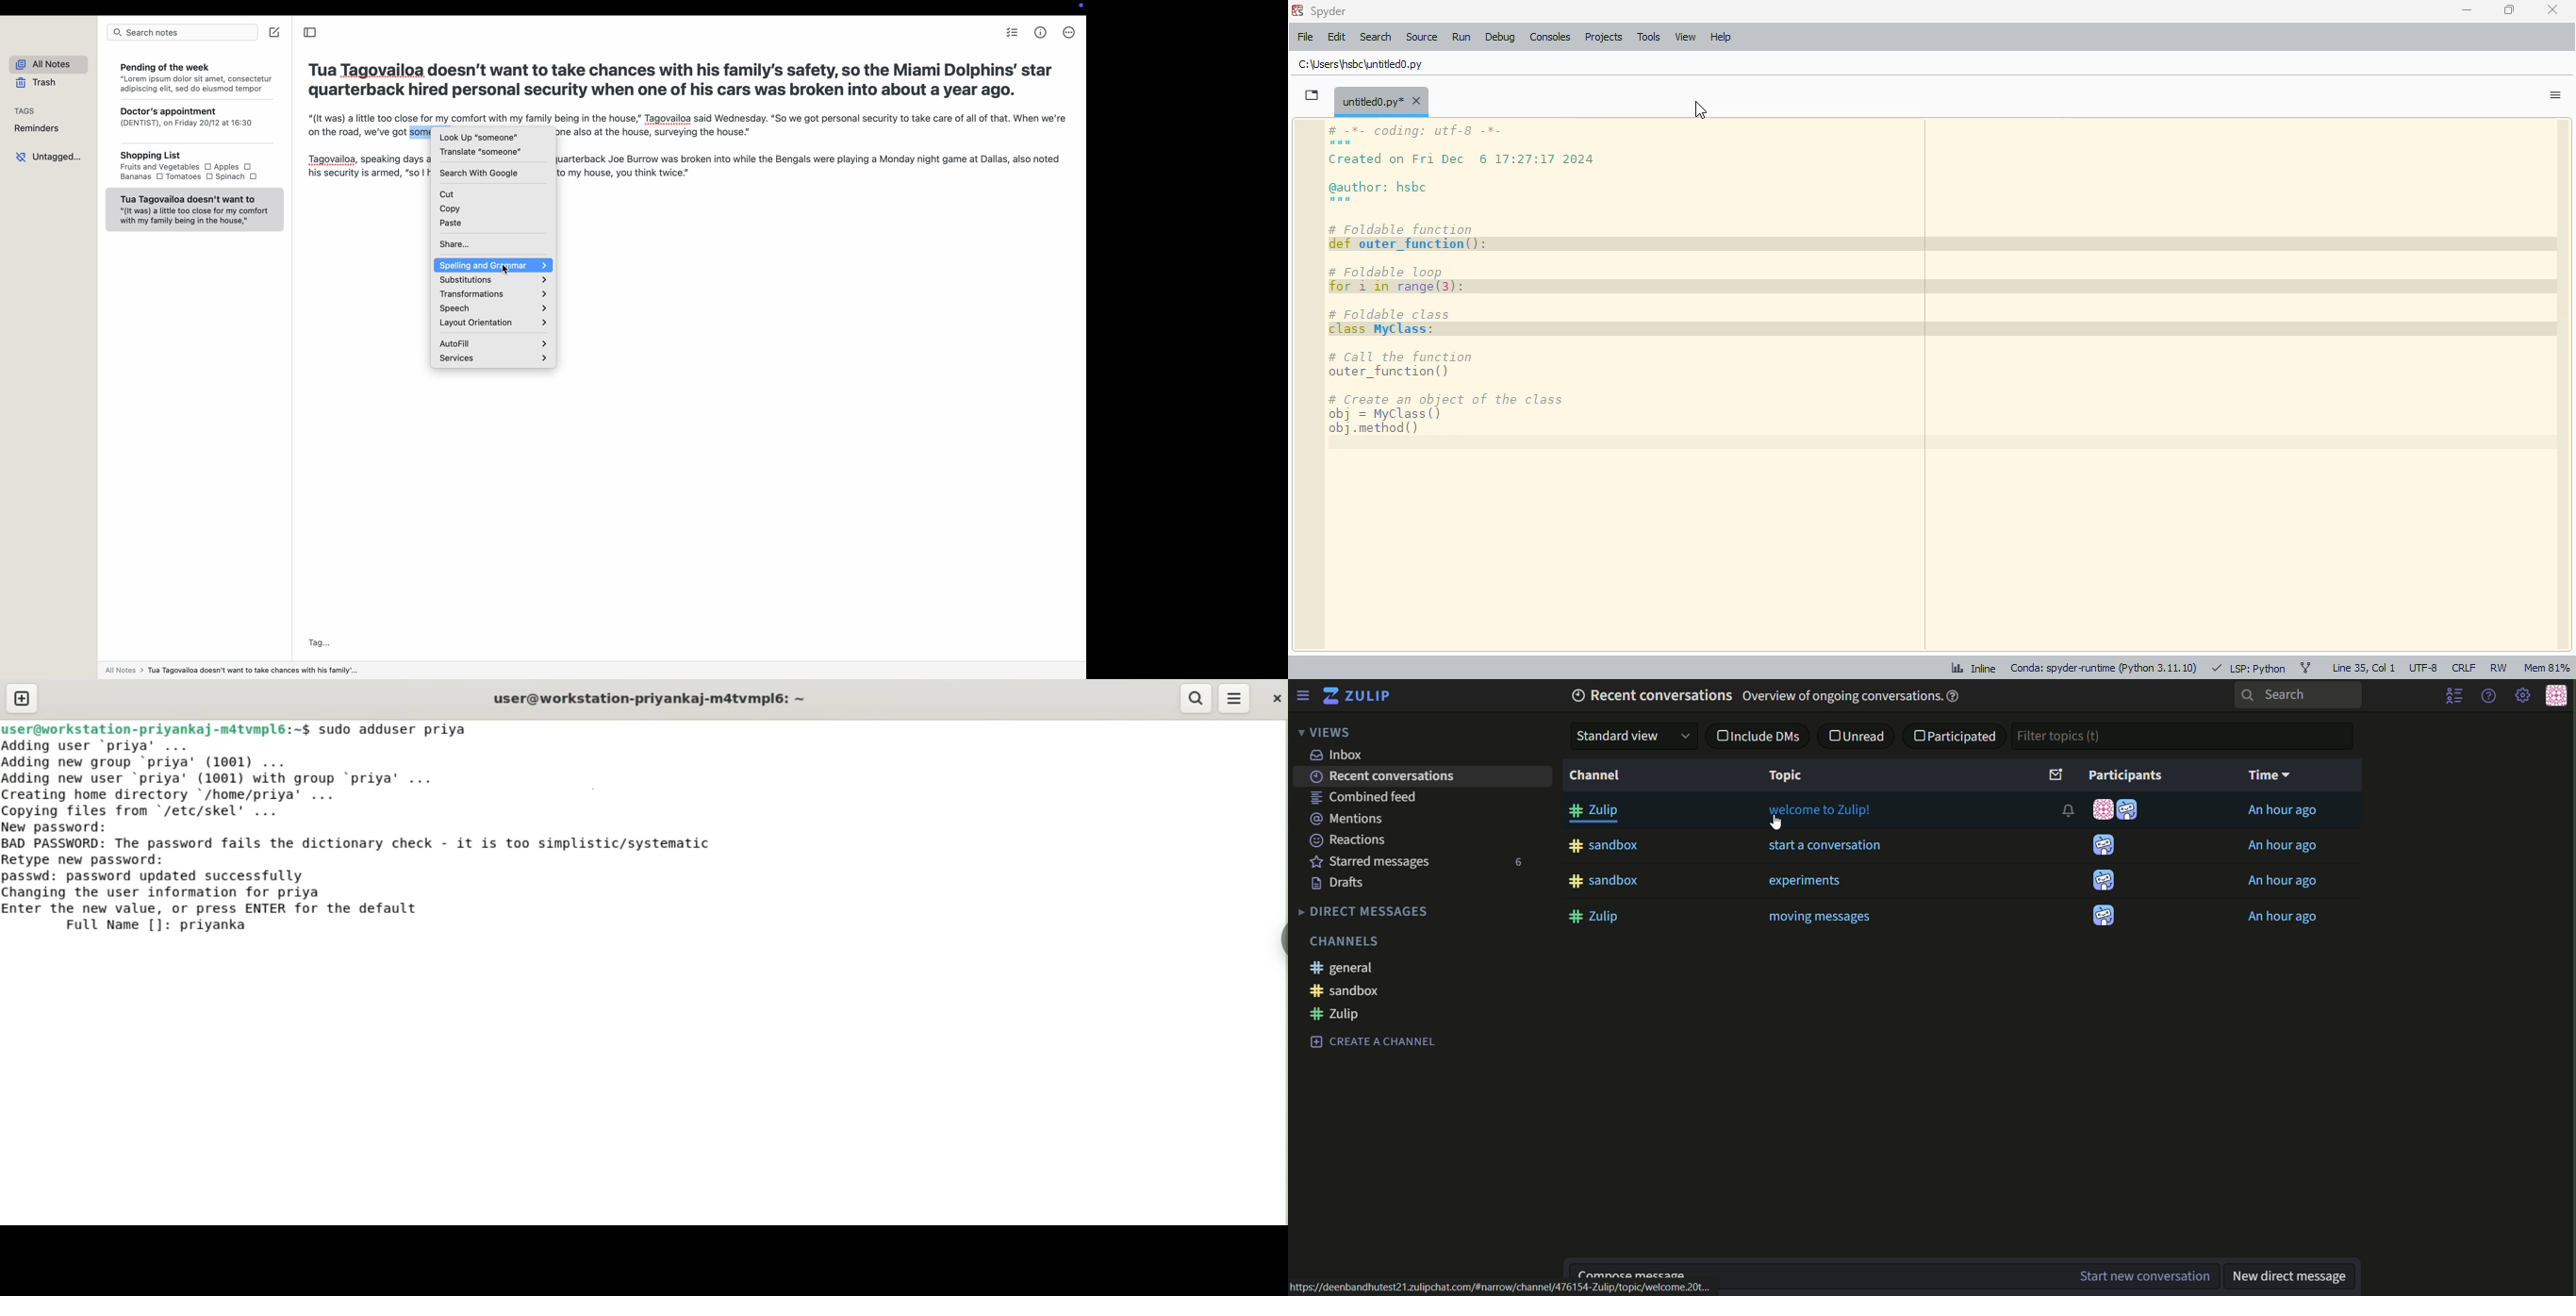 This screenshot has height=1316, width=2576. What do you see at coordinates (1834, 735) in the screenshot?
I see `check box` at bounding box center [1834, 735].